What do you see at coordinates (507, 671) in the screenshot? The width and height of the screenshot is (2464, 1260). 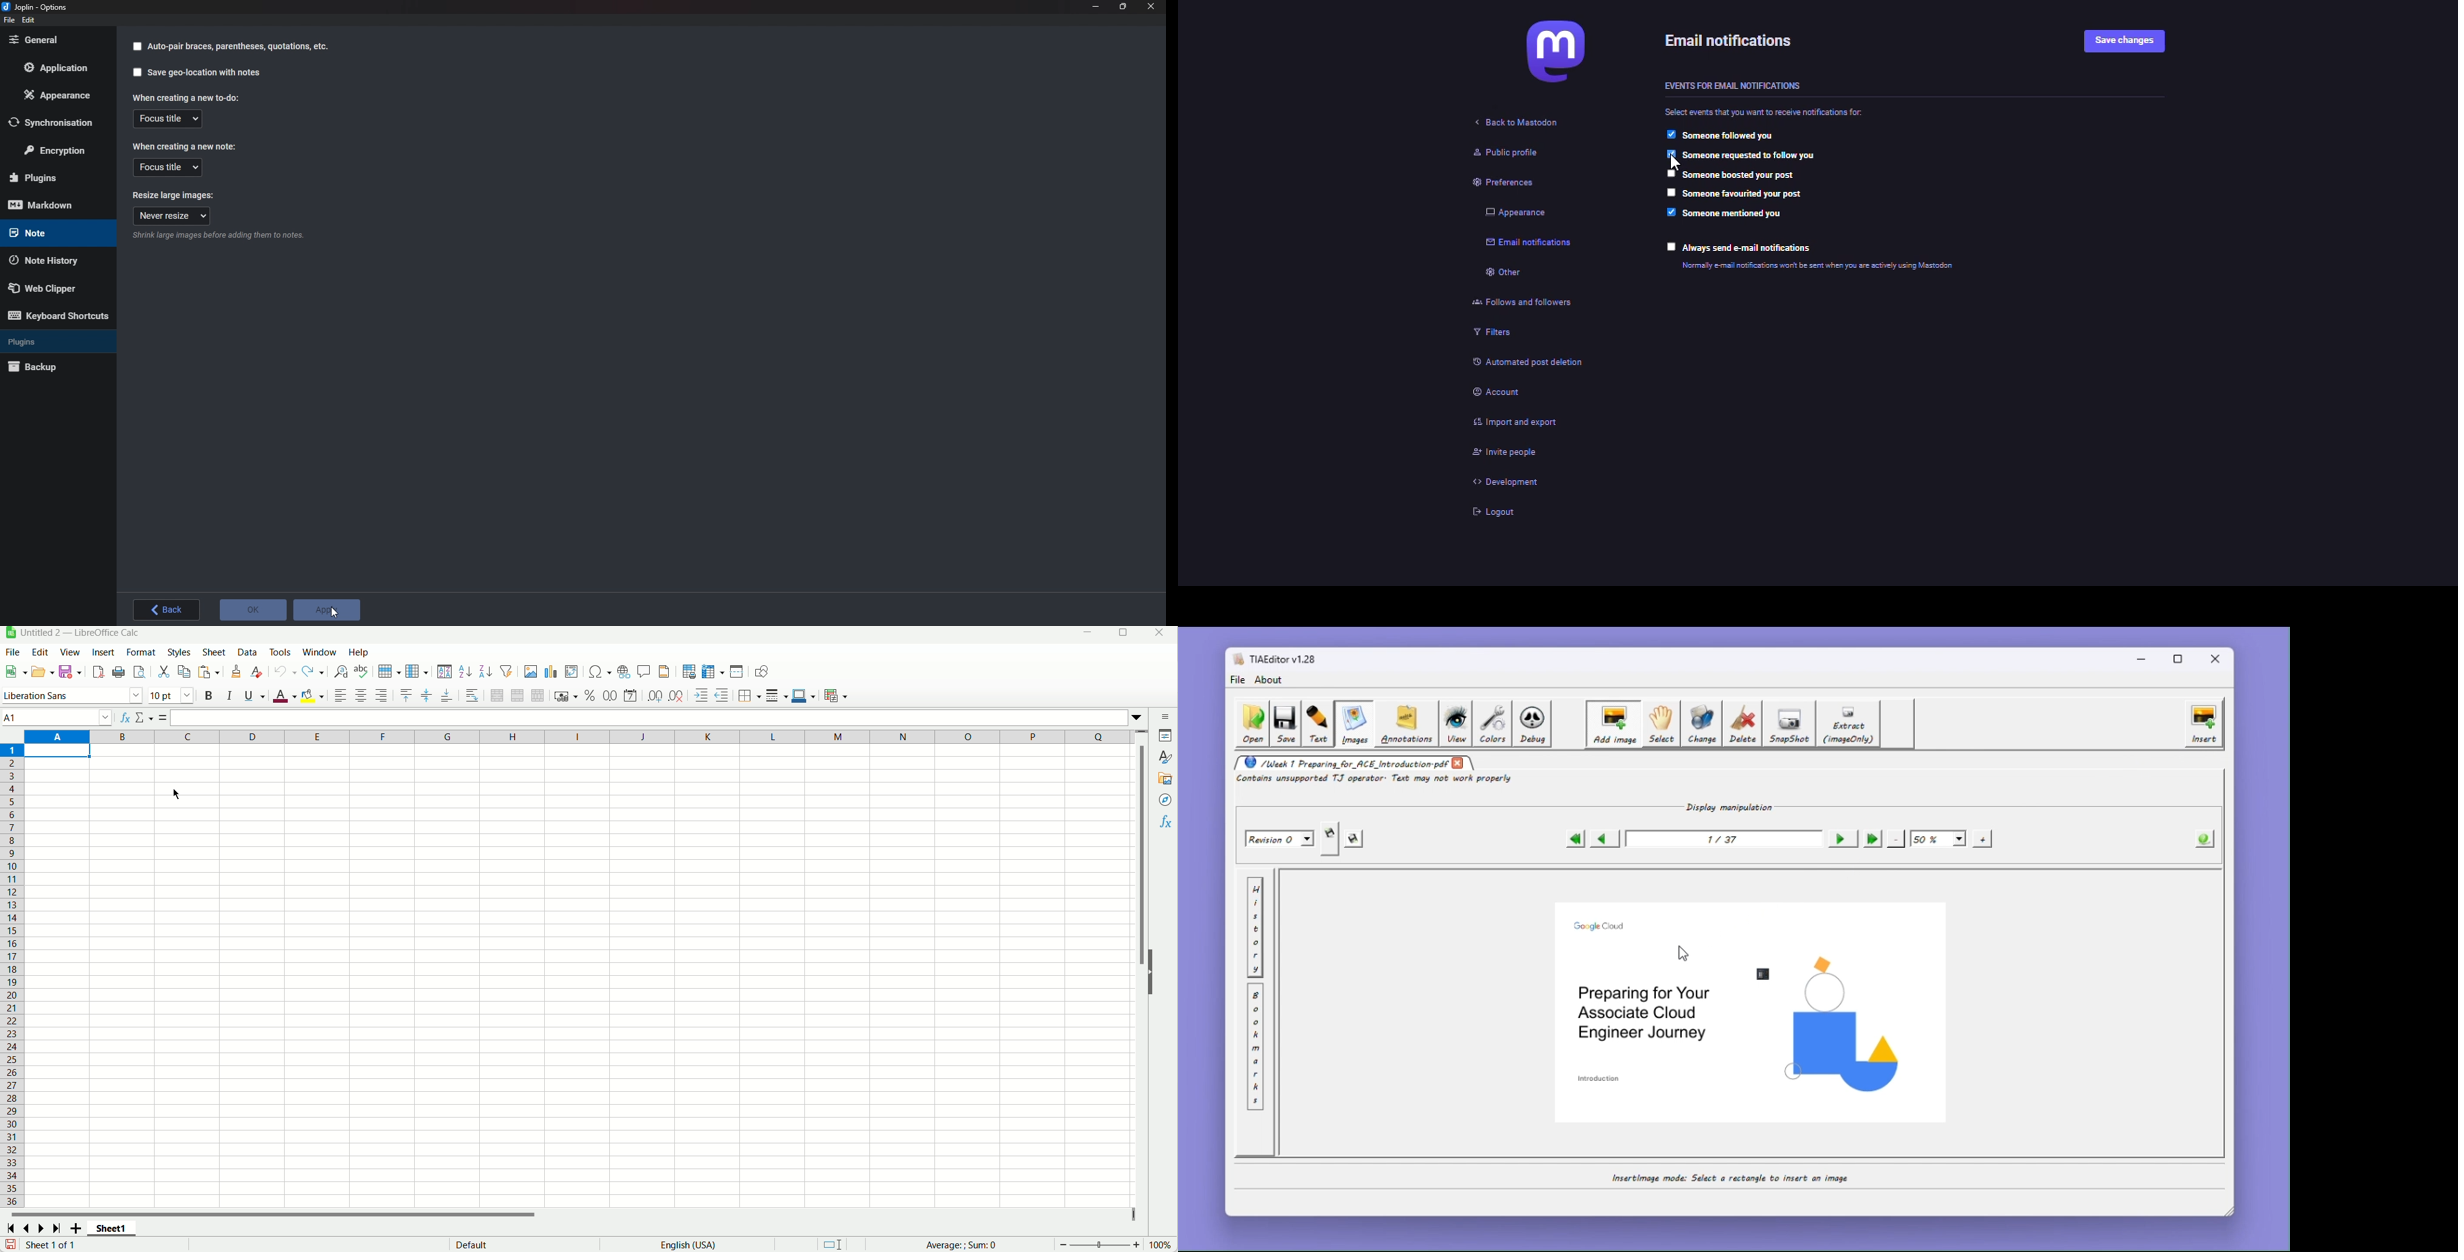 I see `Autofilter` at bounding box center [507, 671].